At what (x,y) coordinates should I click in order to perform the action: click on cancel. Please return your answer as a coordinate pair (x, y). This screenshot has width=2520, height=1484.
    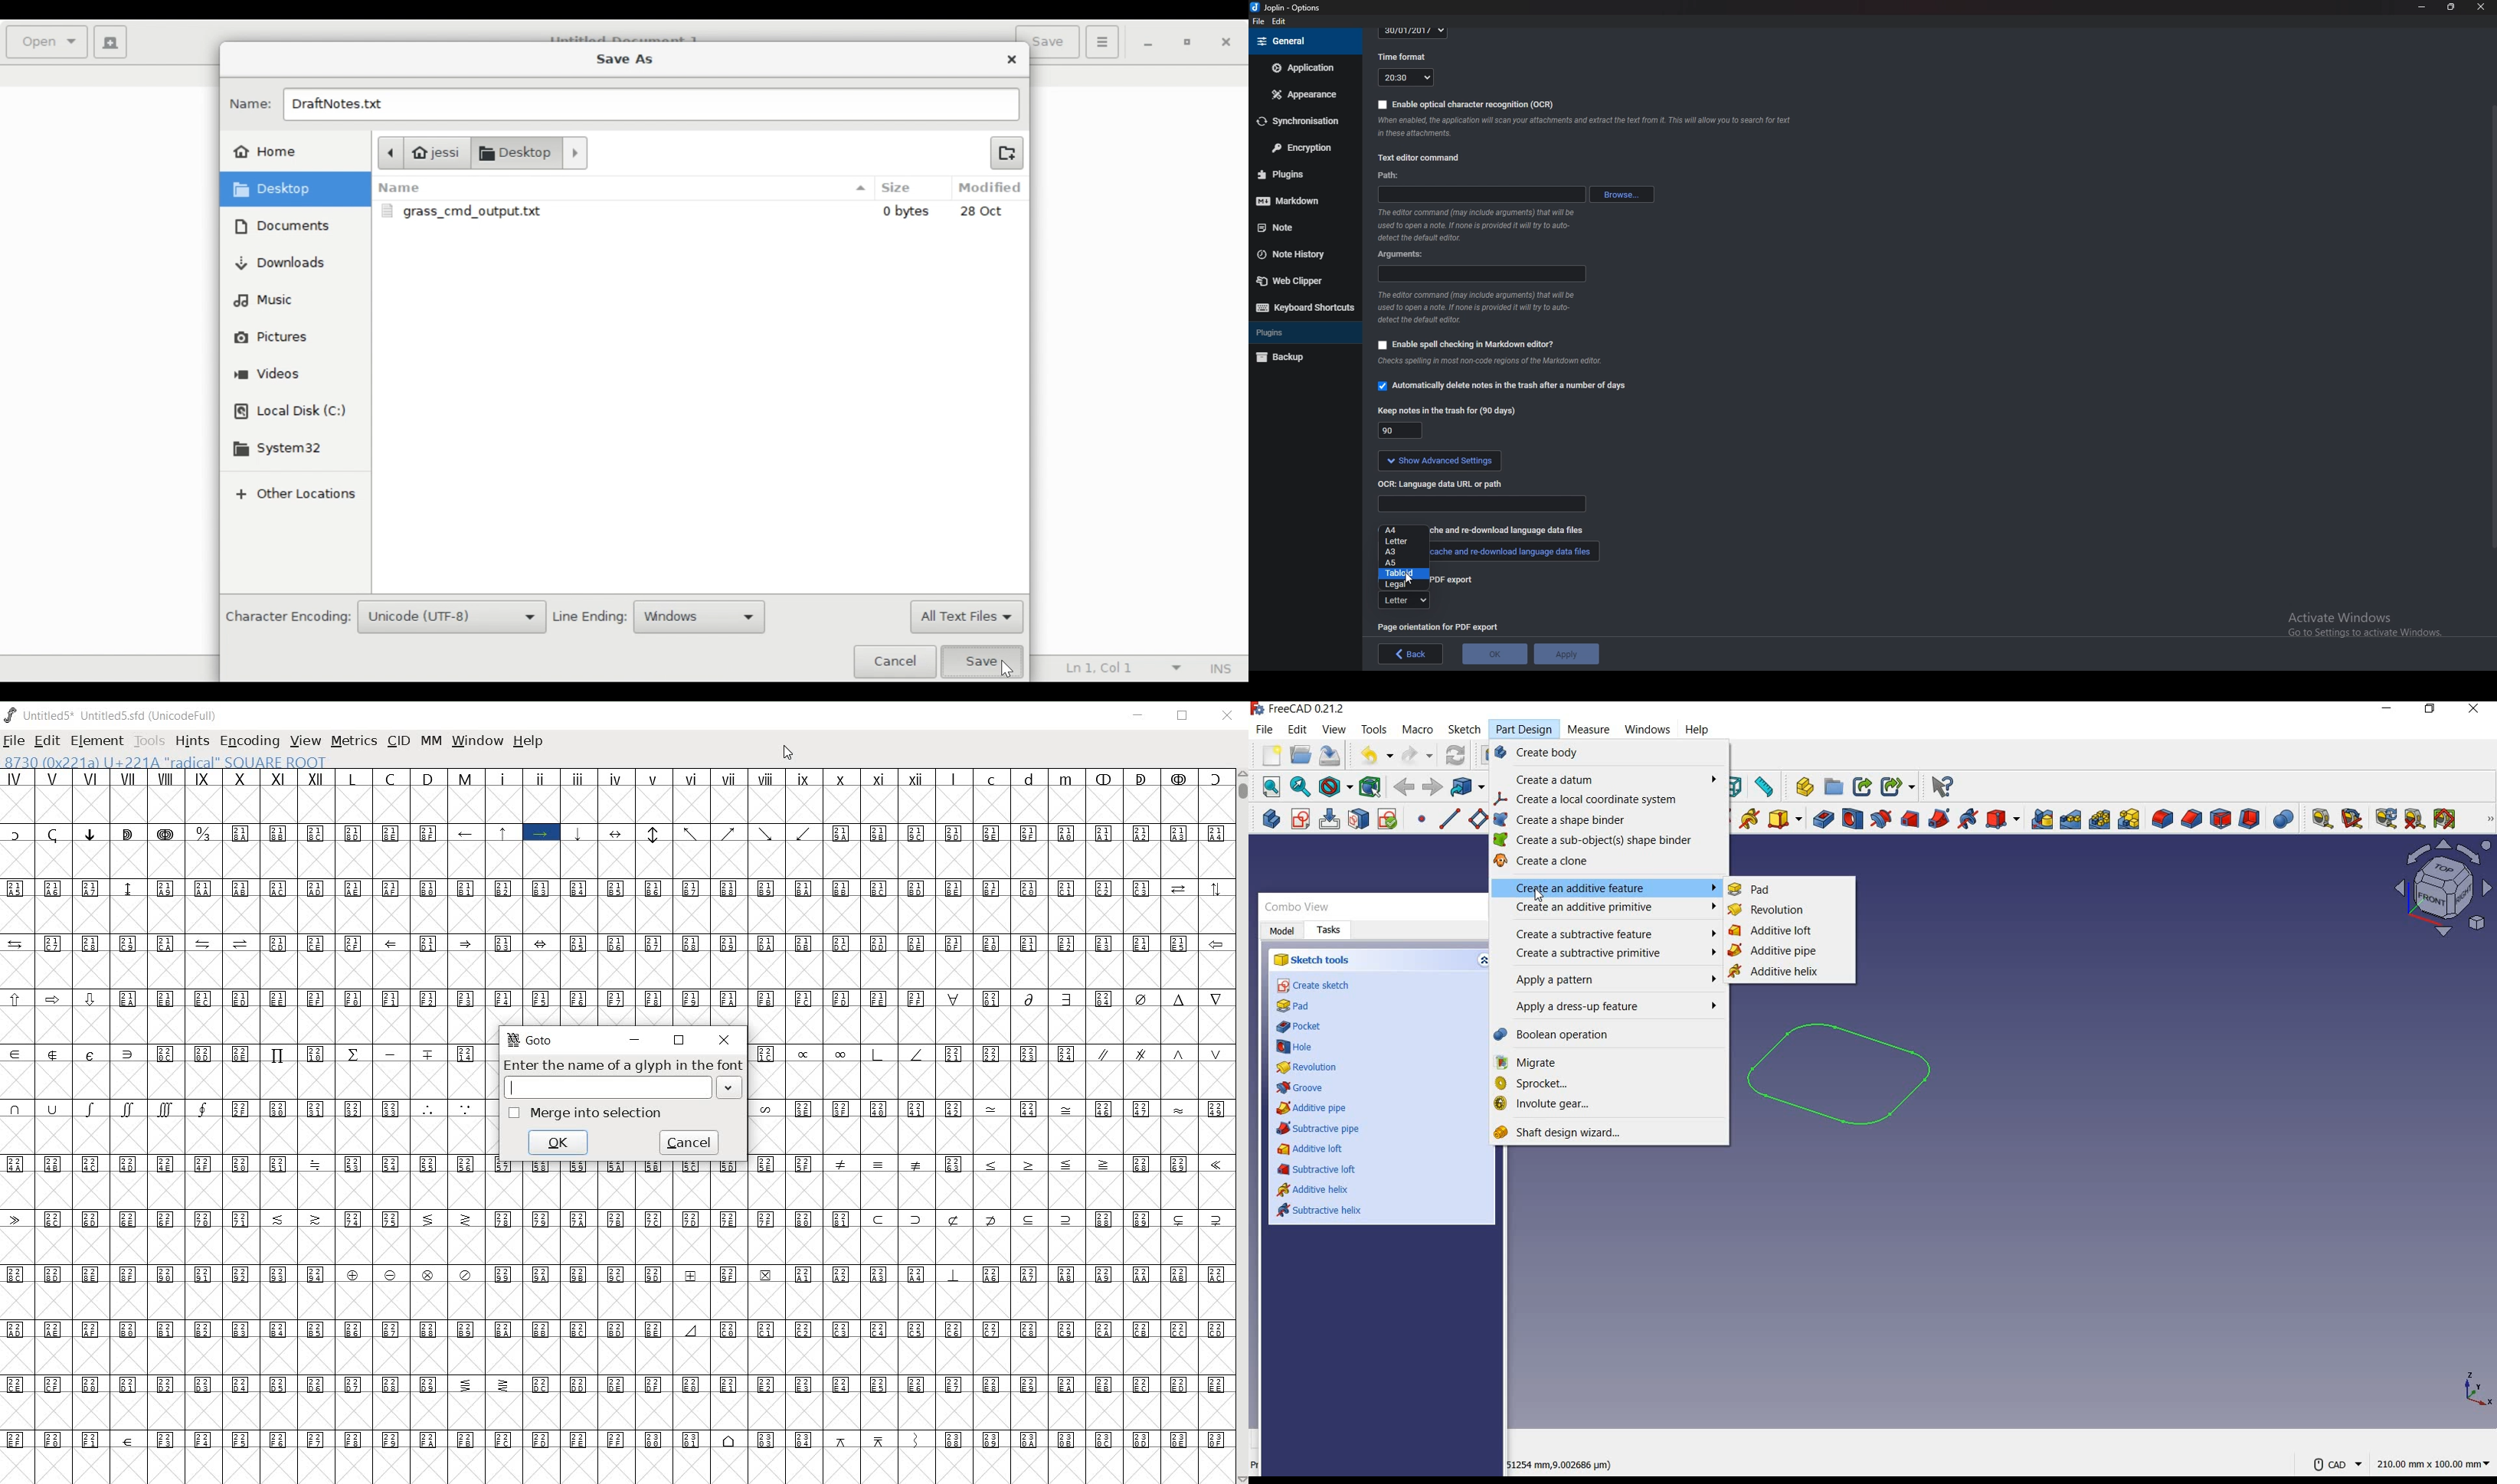
    Looking at the image, I should click on (688, 1142).